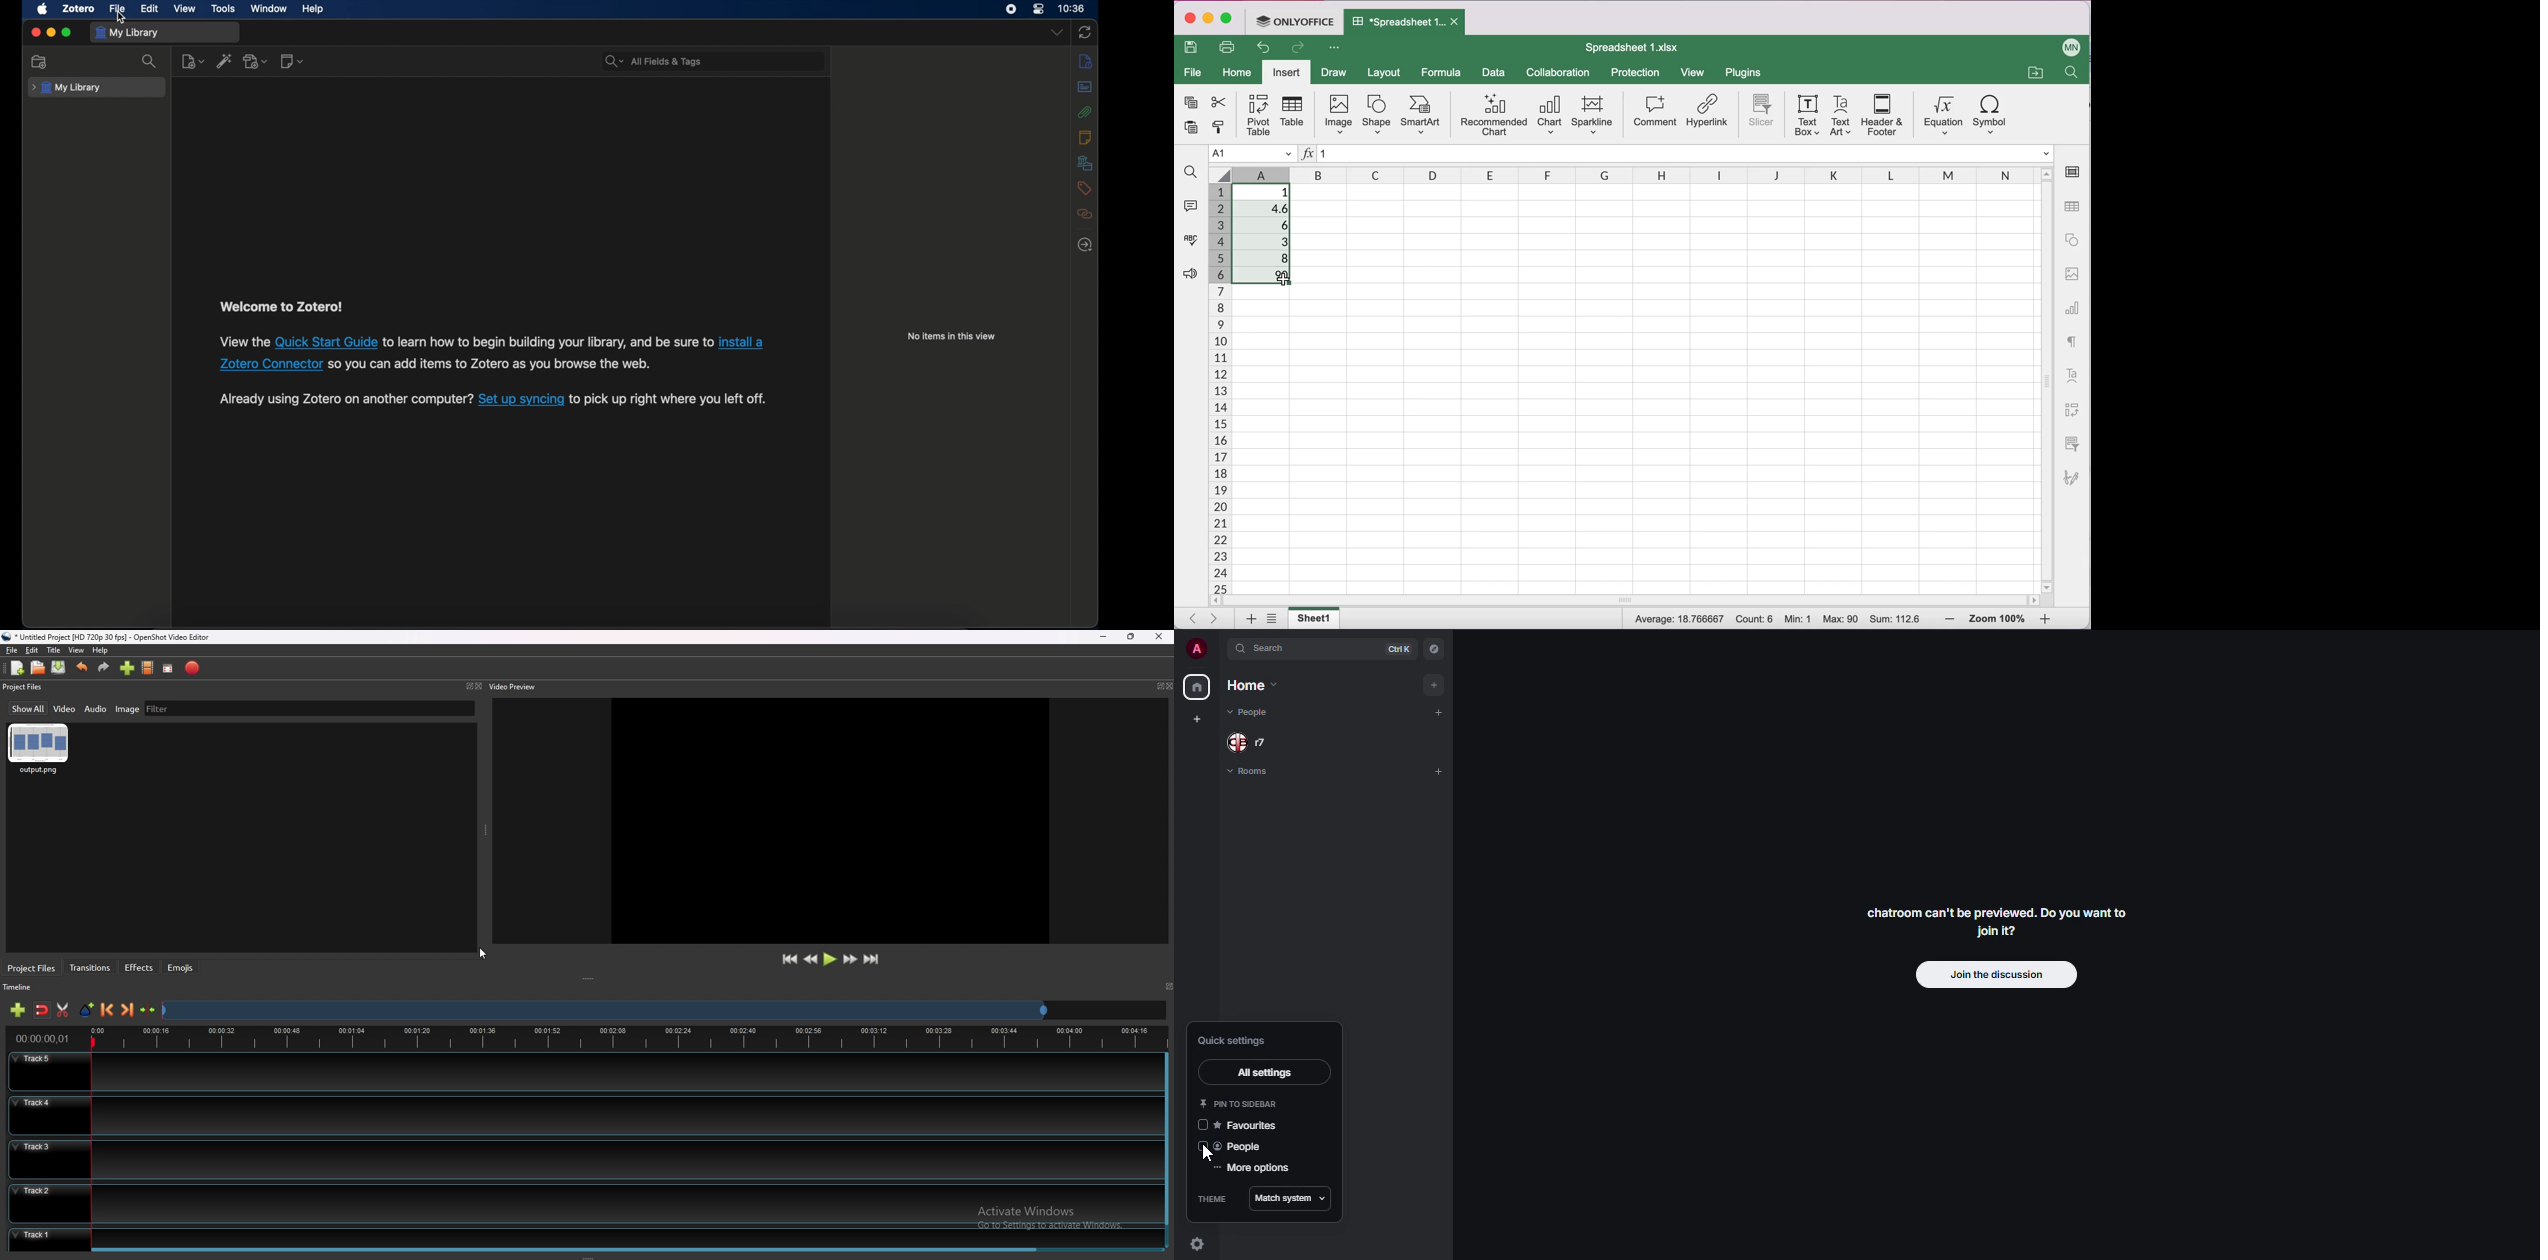 Image resolution: width=2548 pixels, height=1260 pixels. I want to click on equation, so click(1941, 115).